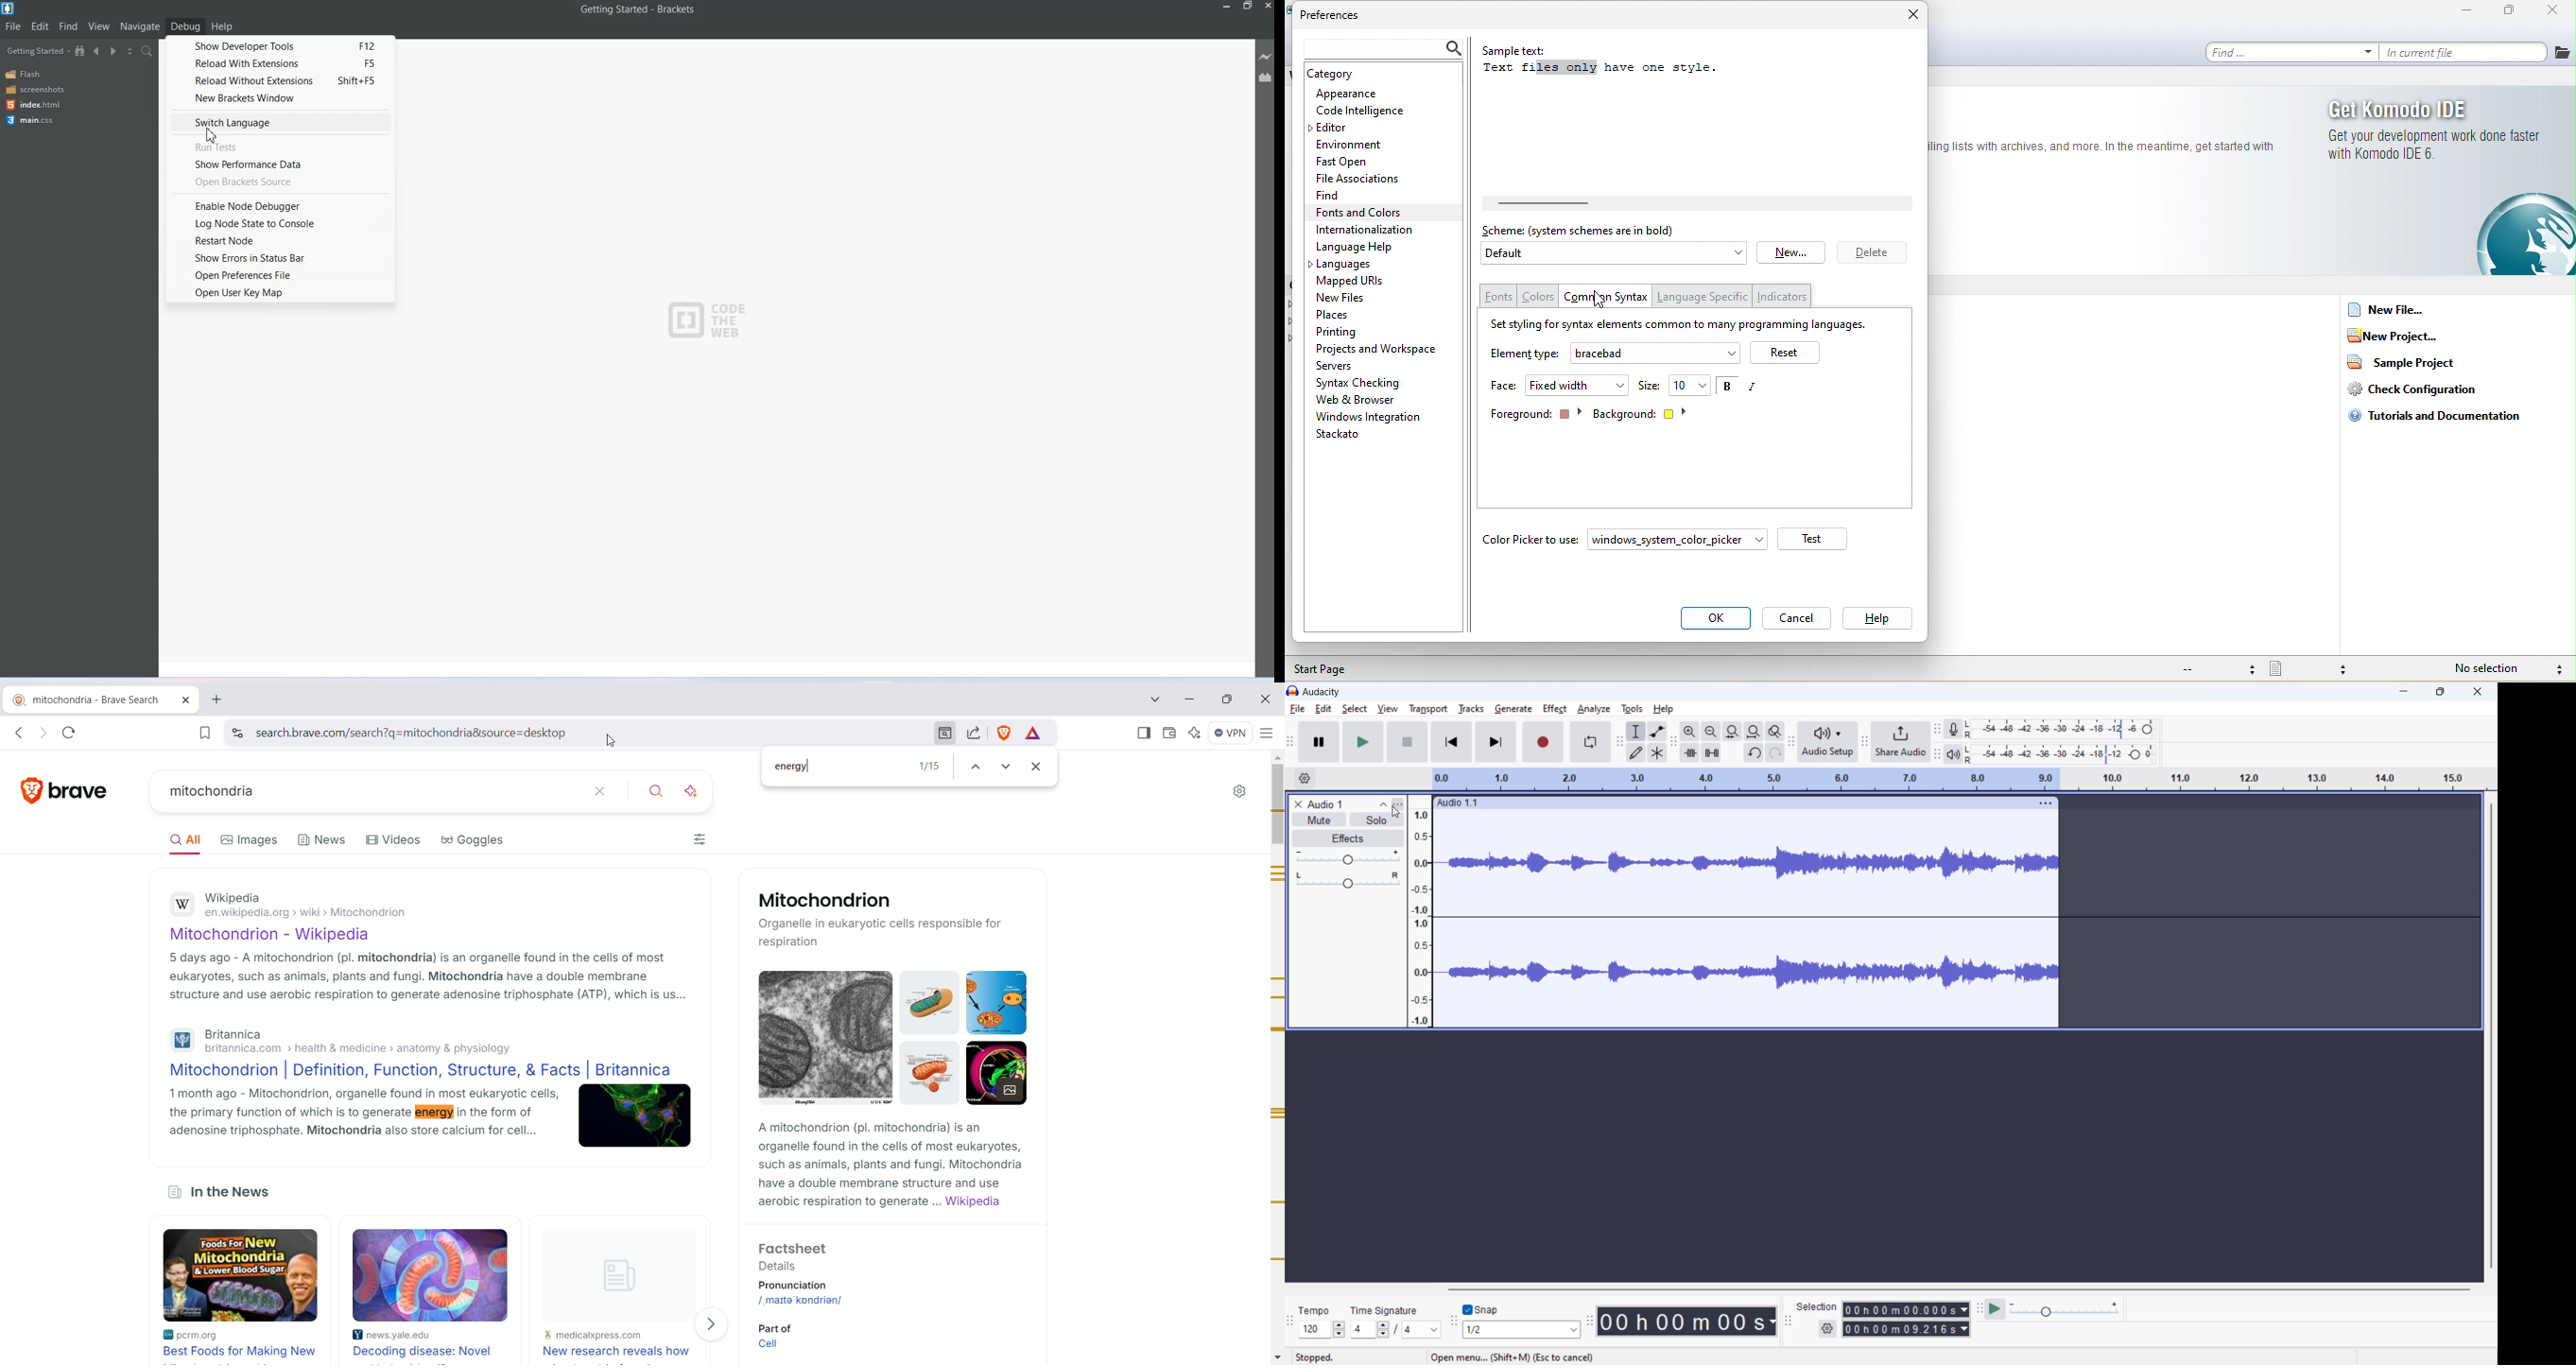 This screenshot has width=2576, height=1372. Describe the element at coordinates (1609, 295) in the screenshot. I see `Open the "Syntax Highlighting" menu ` at that location.